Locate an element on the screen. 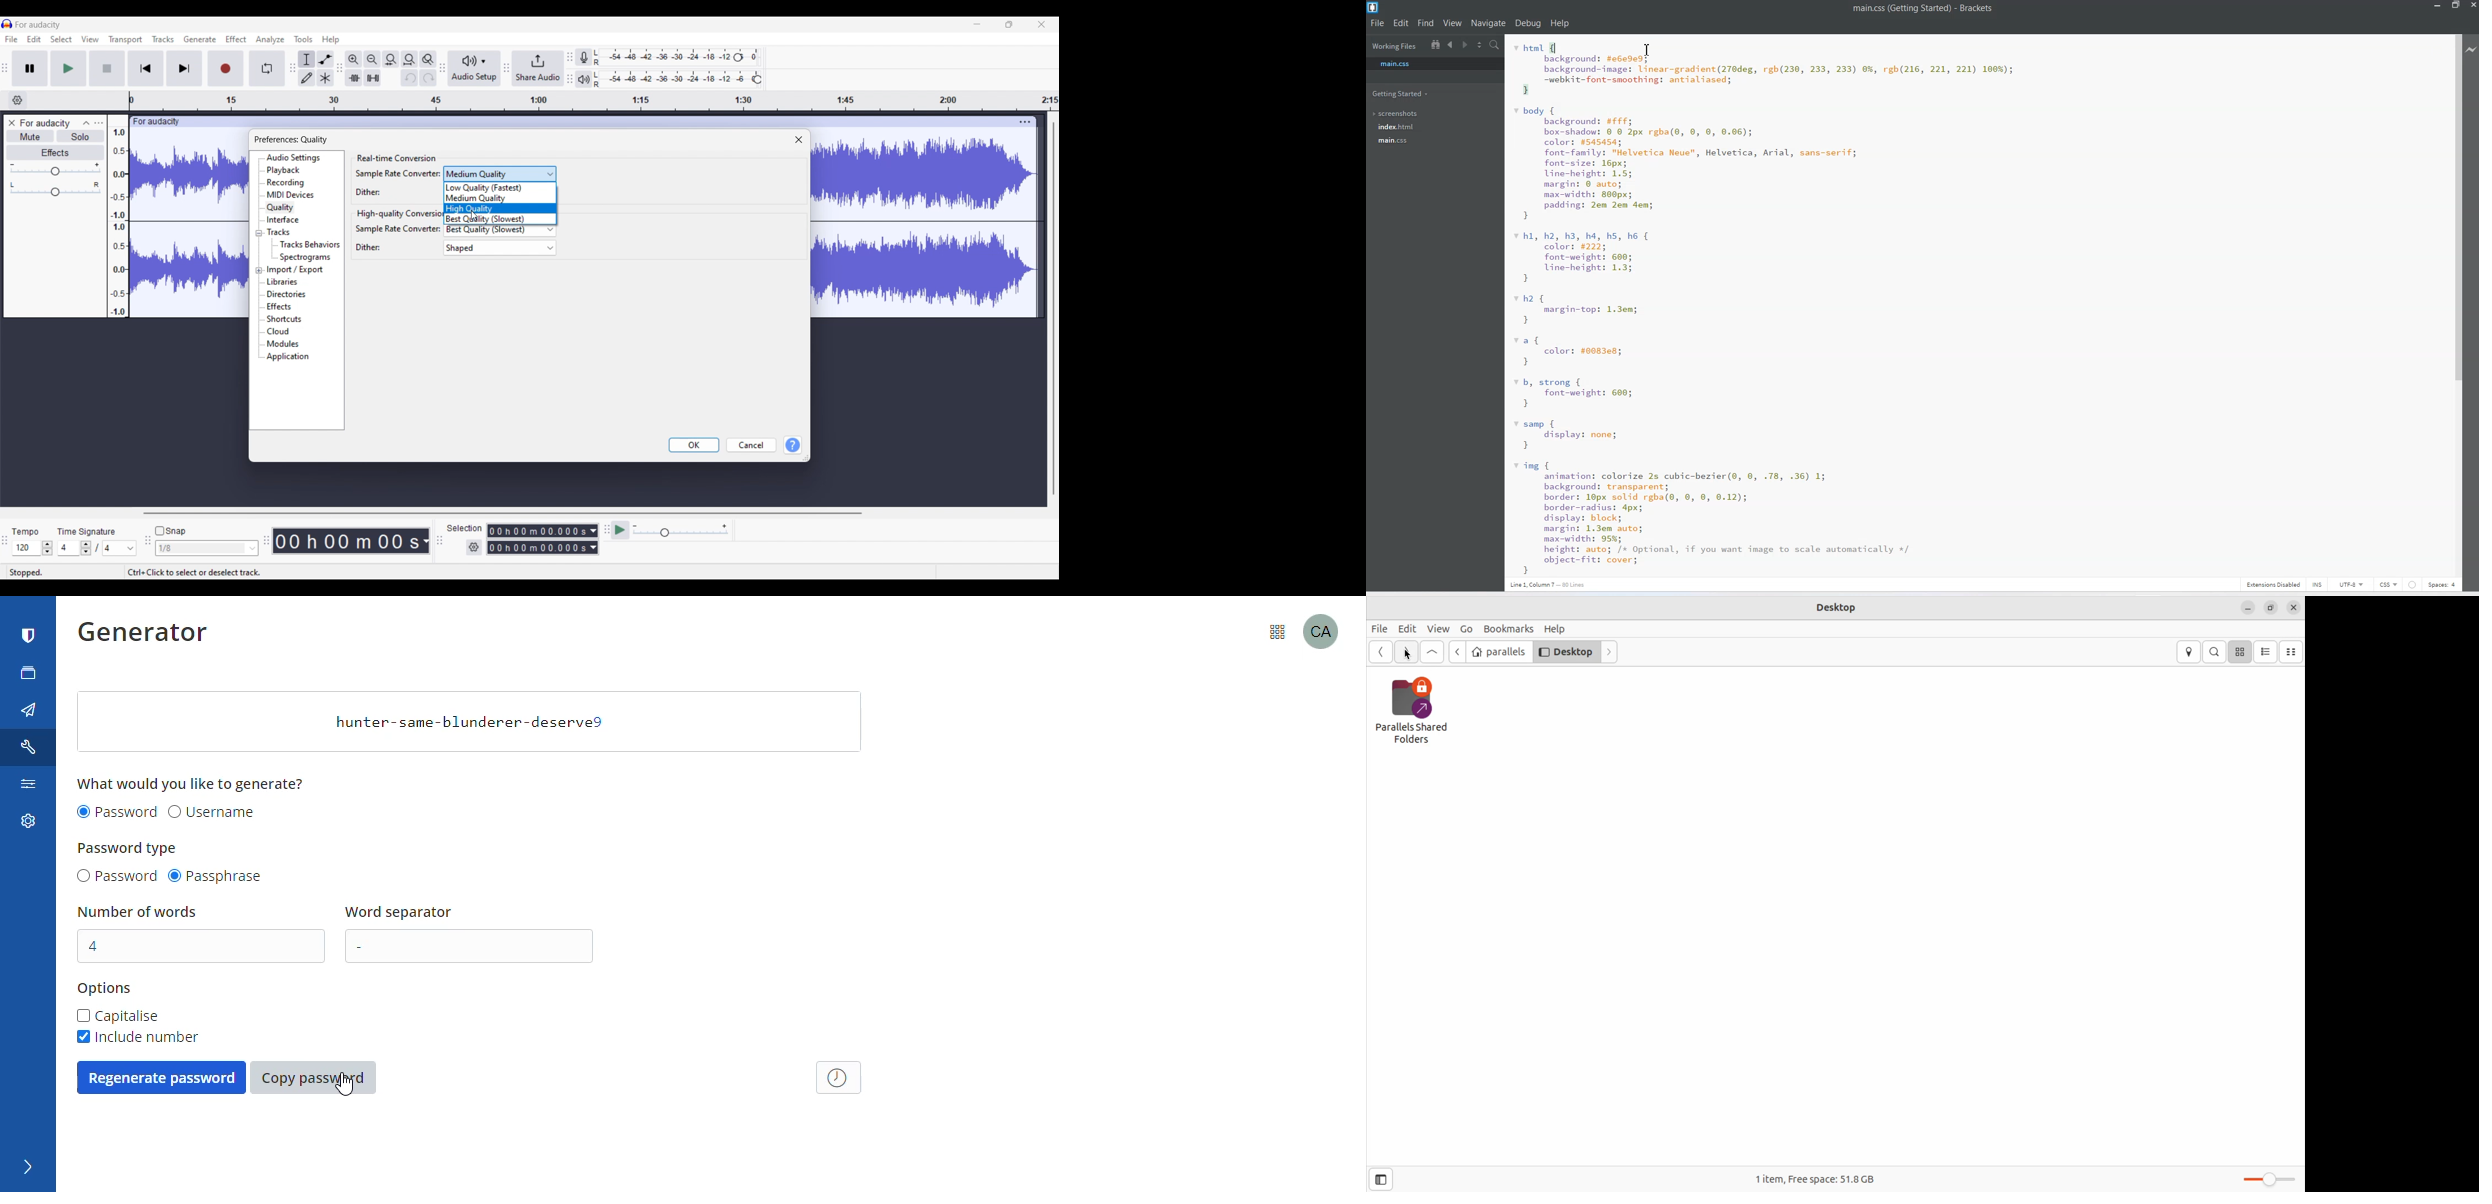 This screenshot has height=1204, width=2492. Header to change recording level is located at coordinates (738, 57).